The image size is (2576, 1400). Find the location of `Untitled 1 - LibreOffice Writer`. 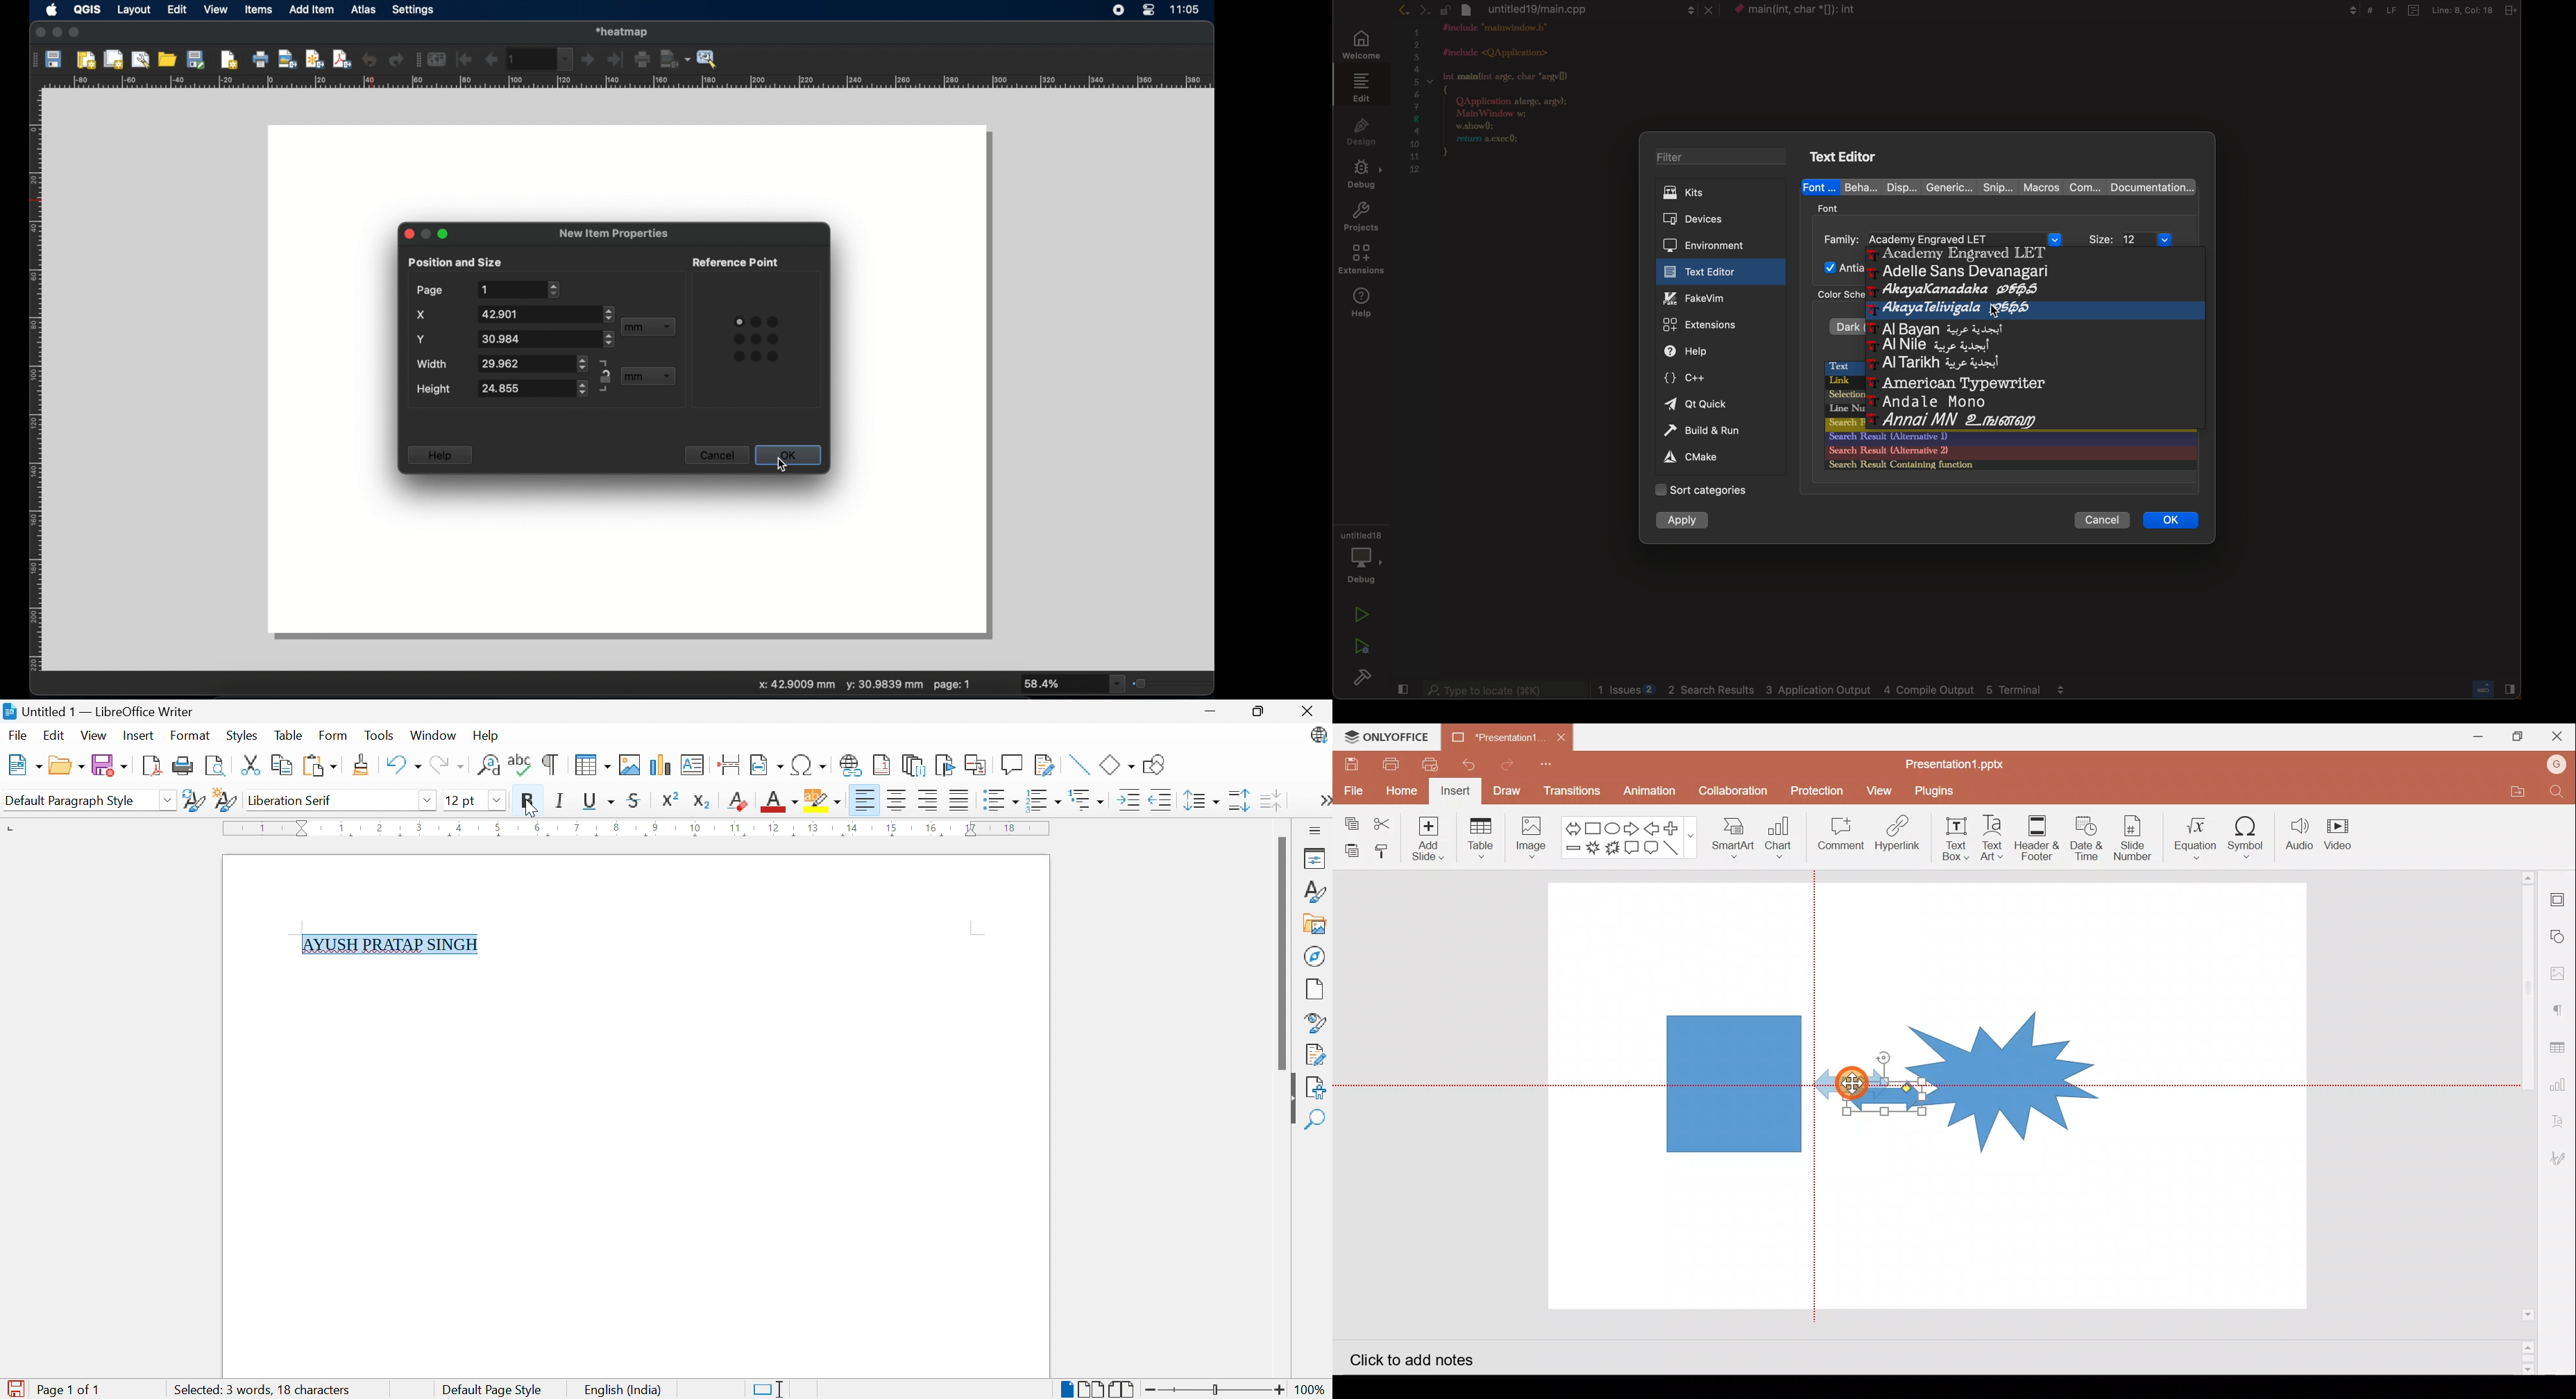

Untitled 1 - LibreOffice Writer is located at coordinates (97, 711).